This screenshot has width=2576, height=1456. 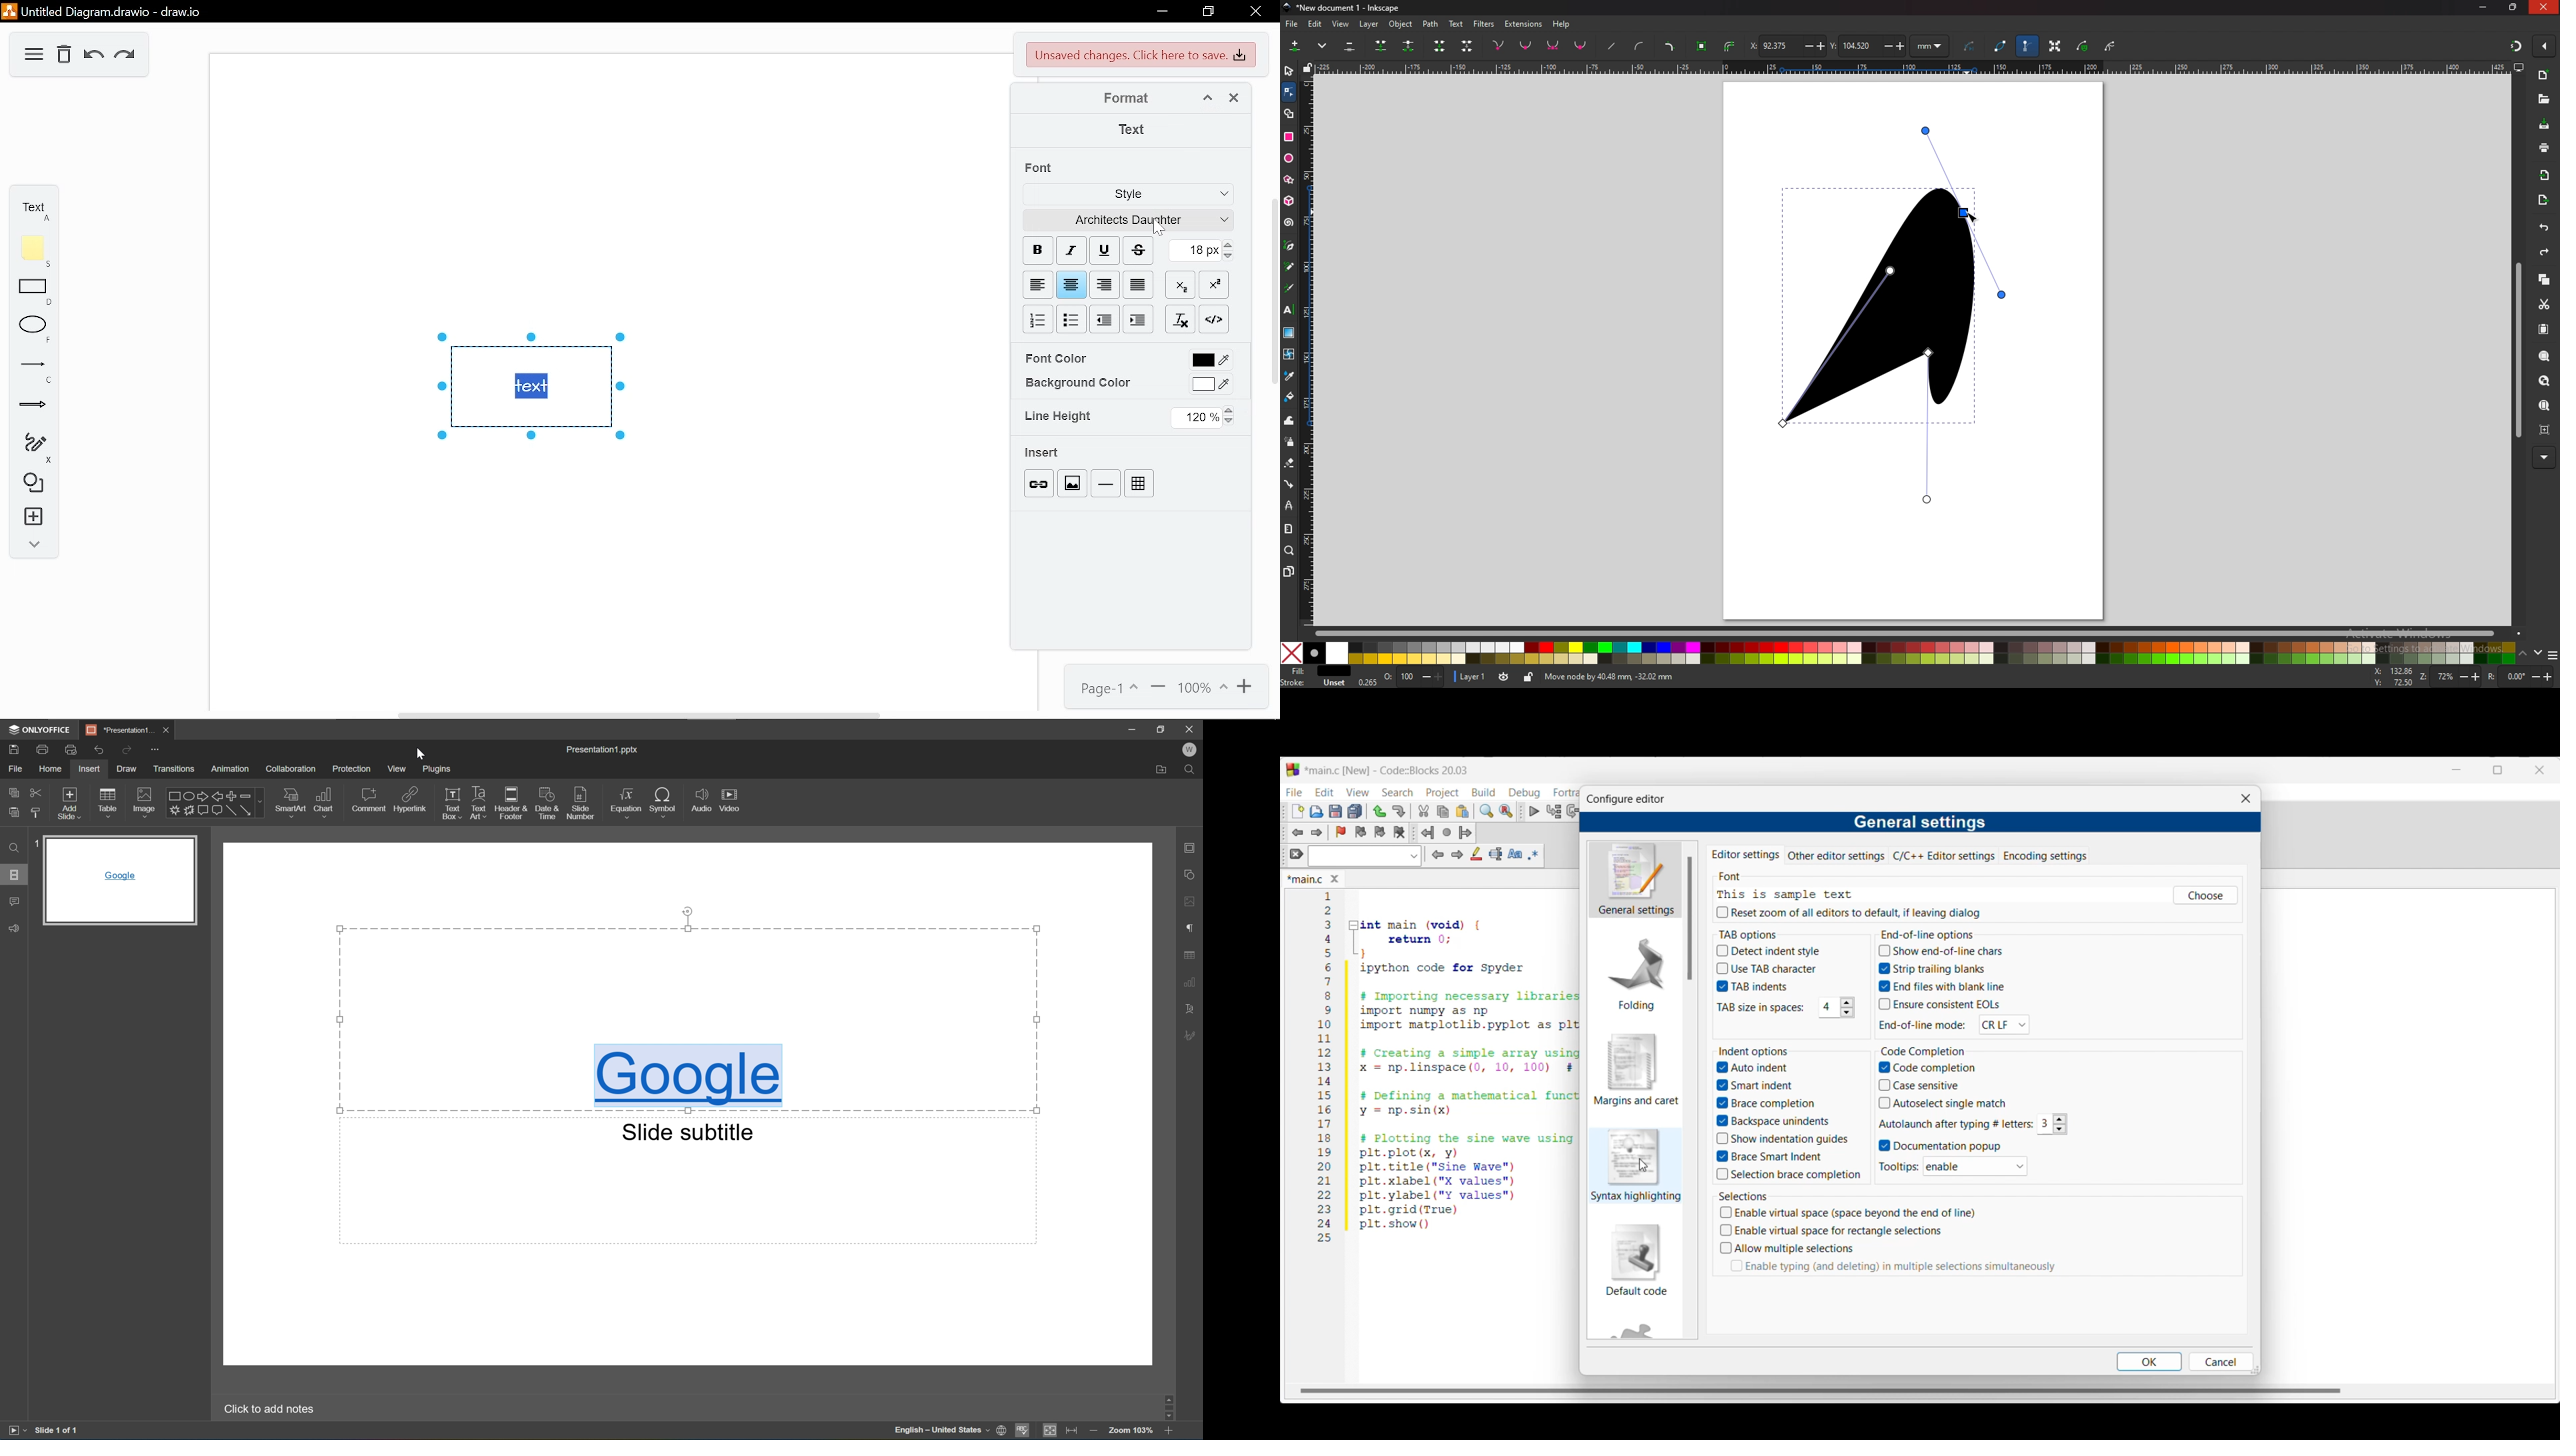 I want to click on Text art settings, so click(x=1193, y=1007).